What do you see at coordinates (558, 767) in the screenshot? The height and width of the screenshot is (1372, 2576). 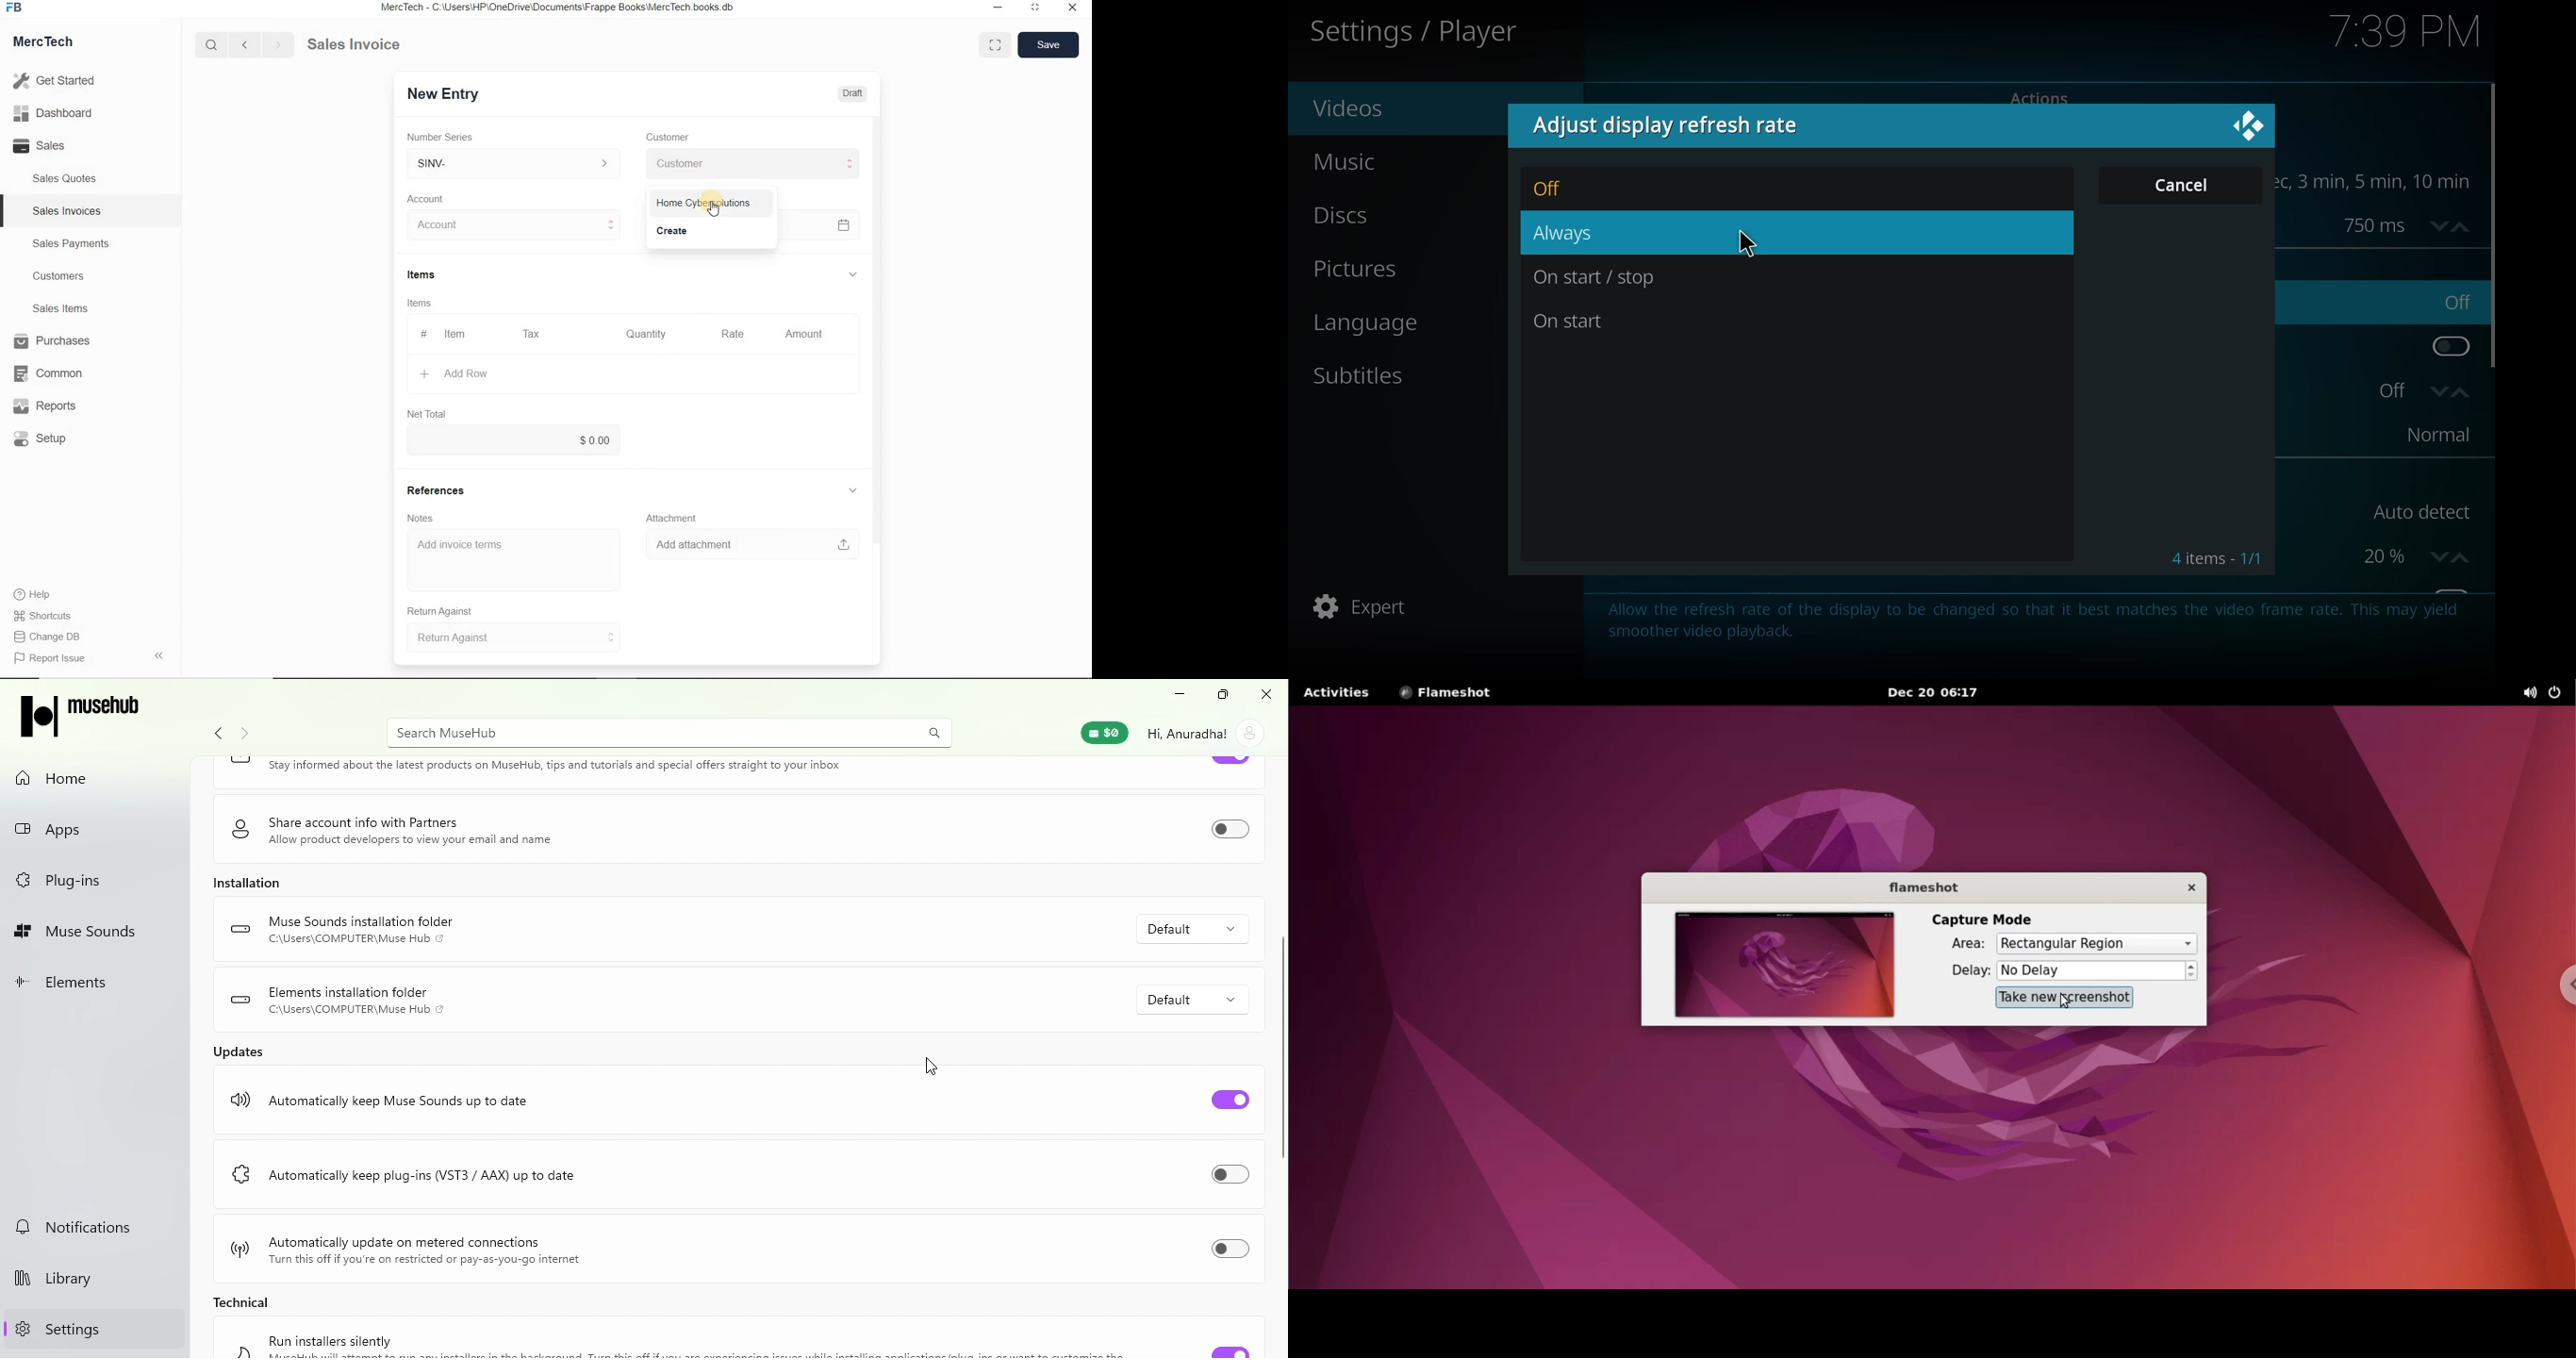 I see `Keep in touch Stay informed about the latest products on MuseHub, tips and tutorials and special offers straight to your inbox` at bounding box center [558, 767].